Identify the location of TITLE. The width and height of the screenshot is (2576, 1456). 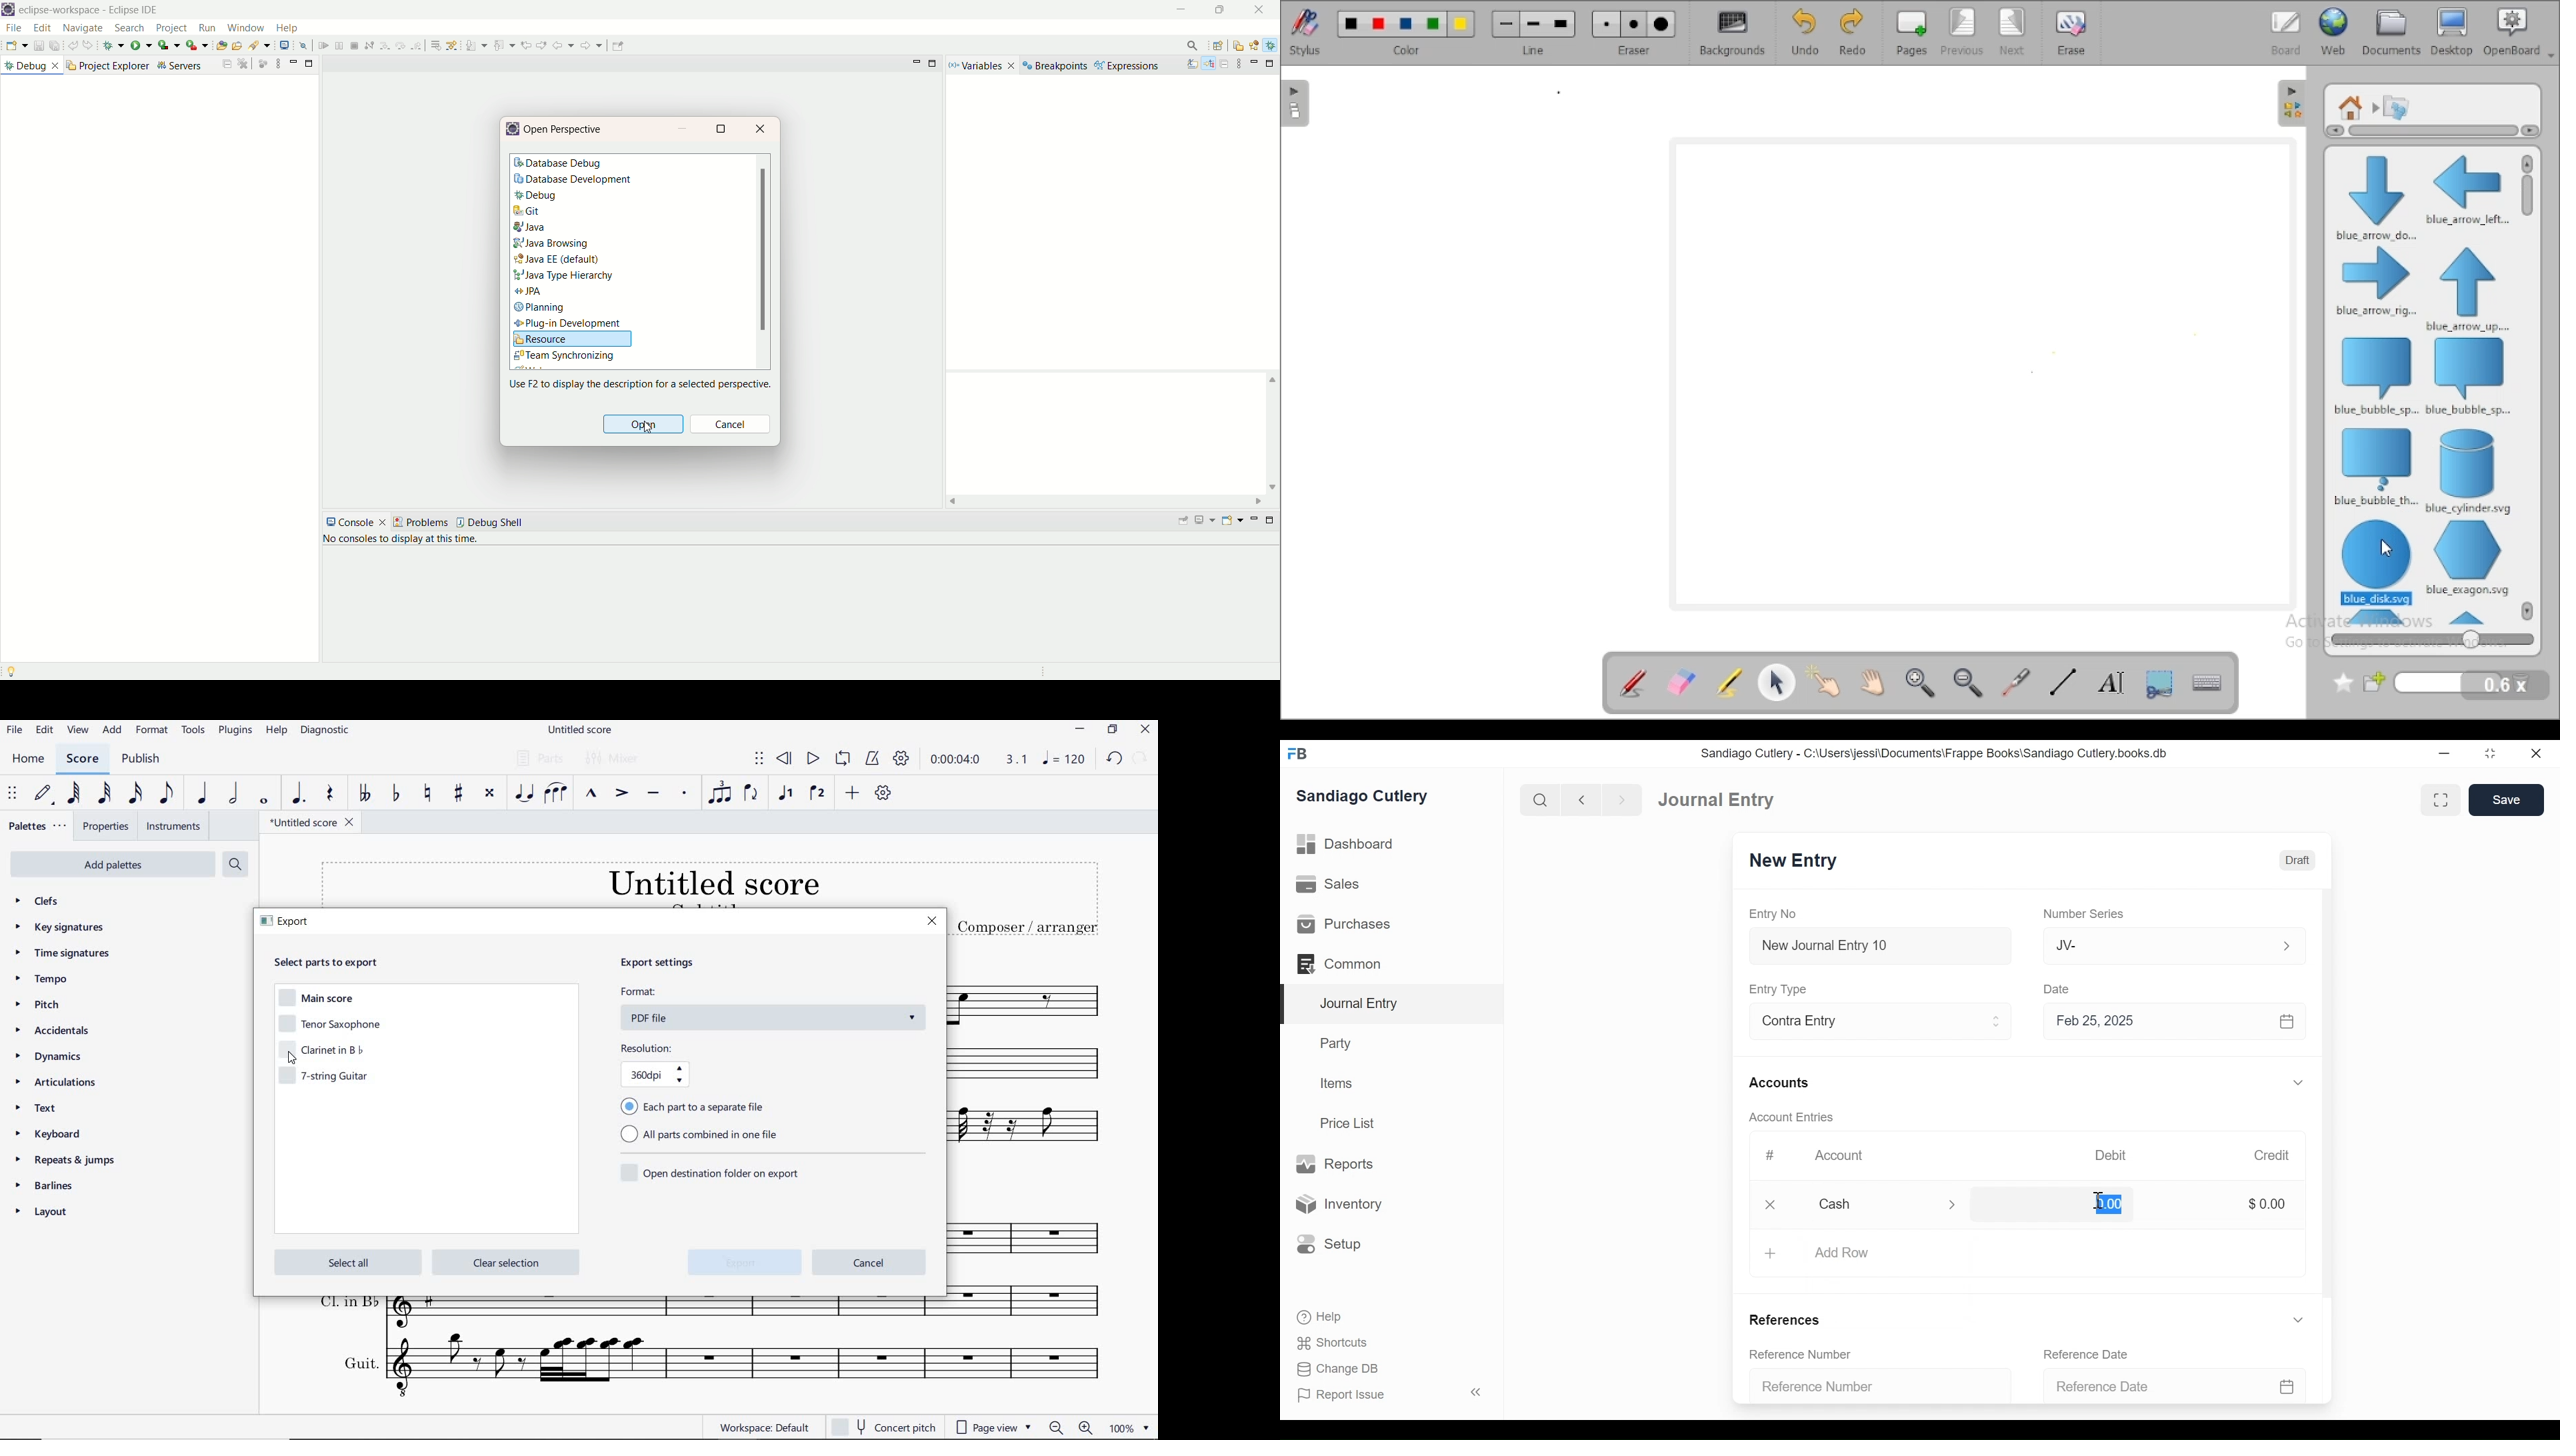
(1028, 899).